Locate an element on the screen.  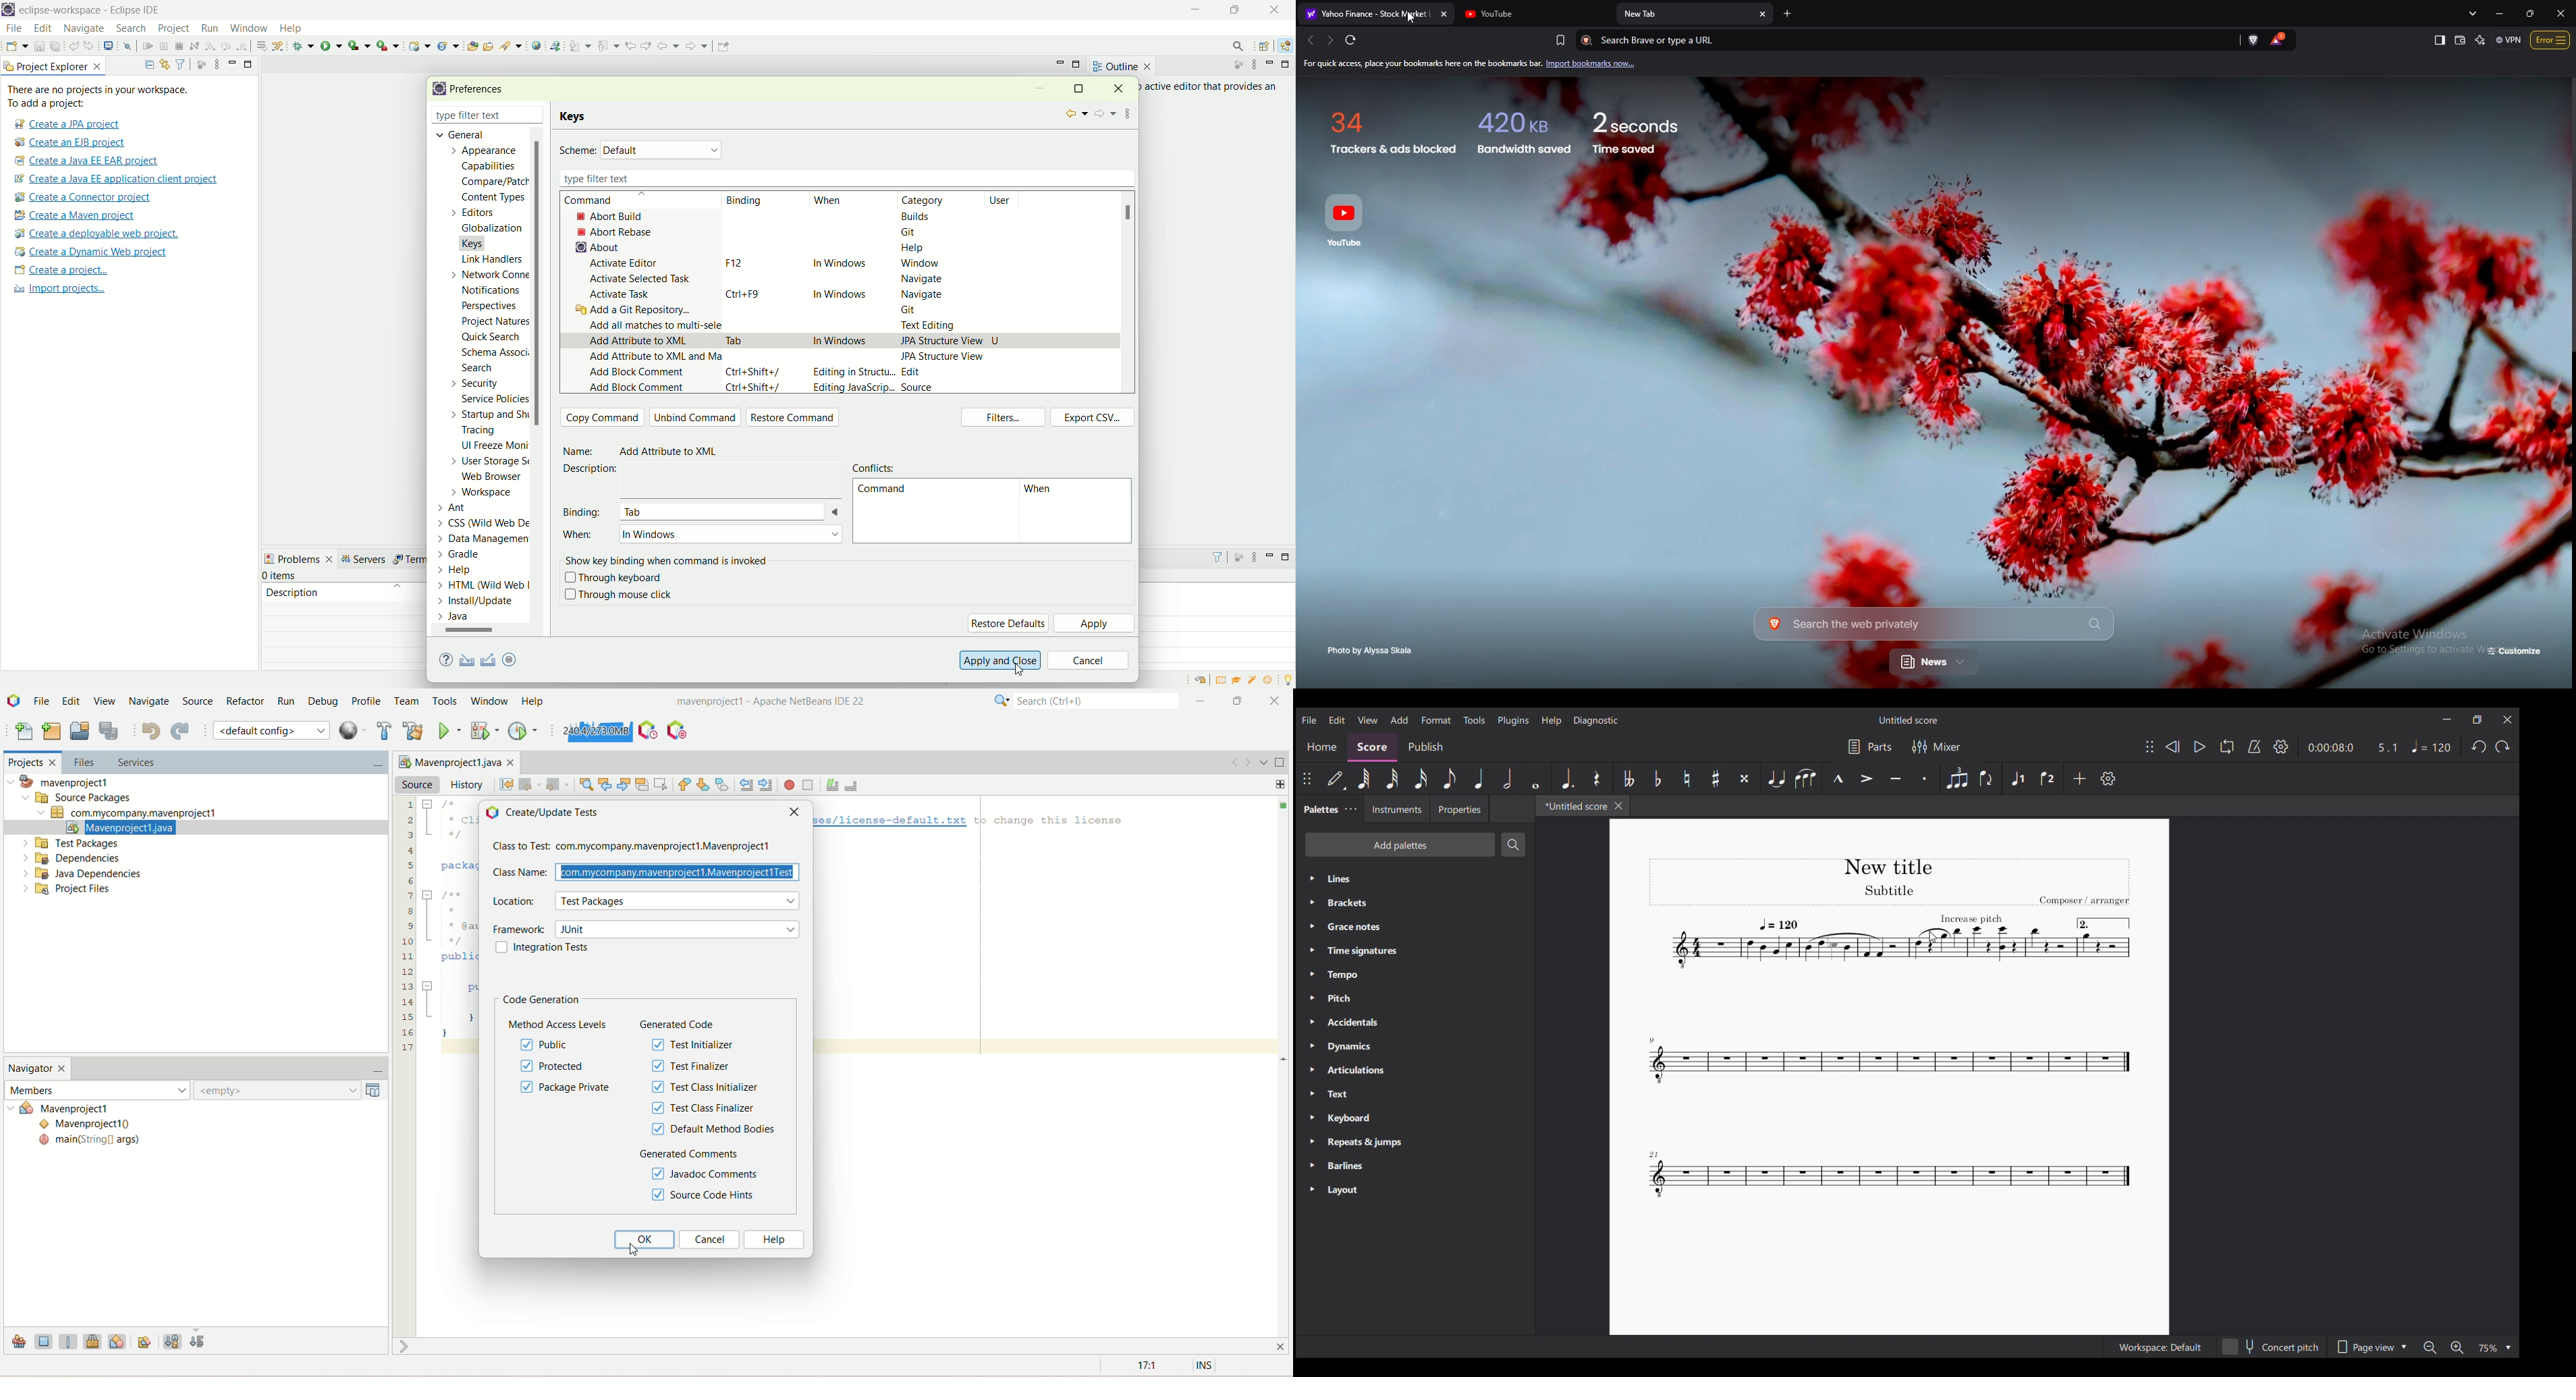
back is located at coordinates (1074, 114).